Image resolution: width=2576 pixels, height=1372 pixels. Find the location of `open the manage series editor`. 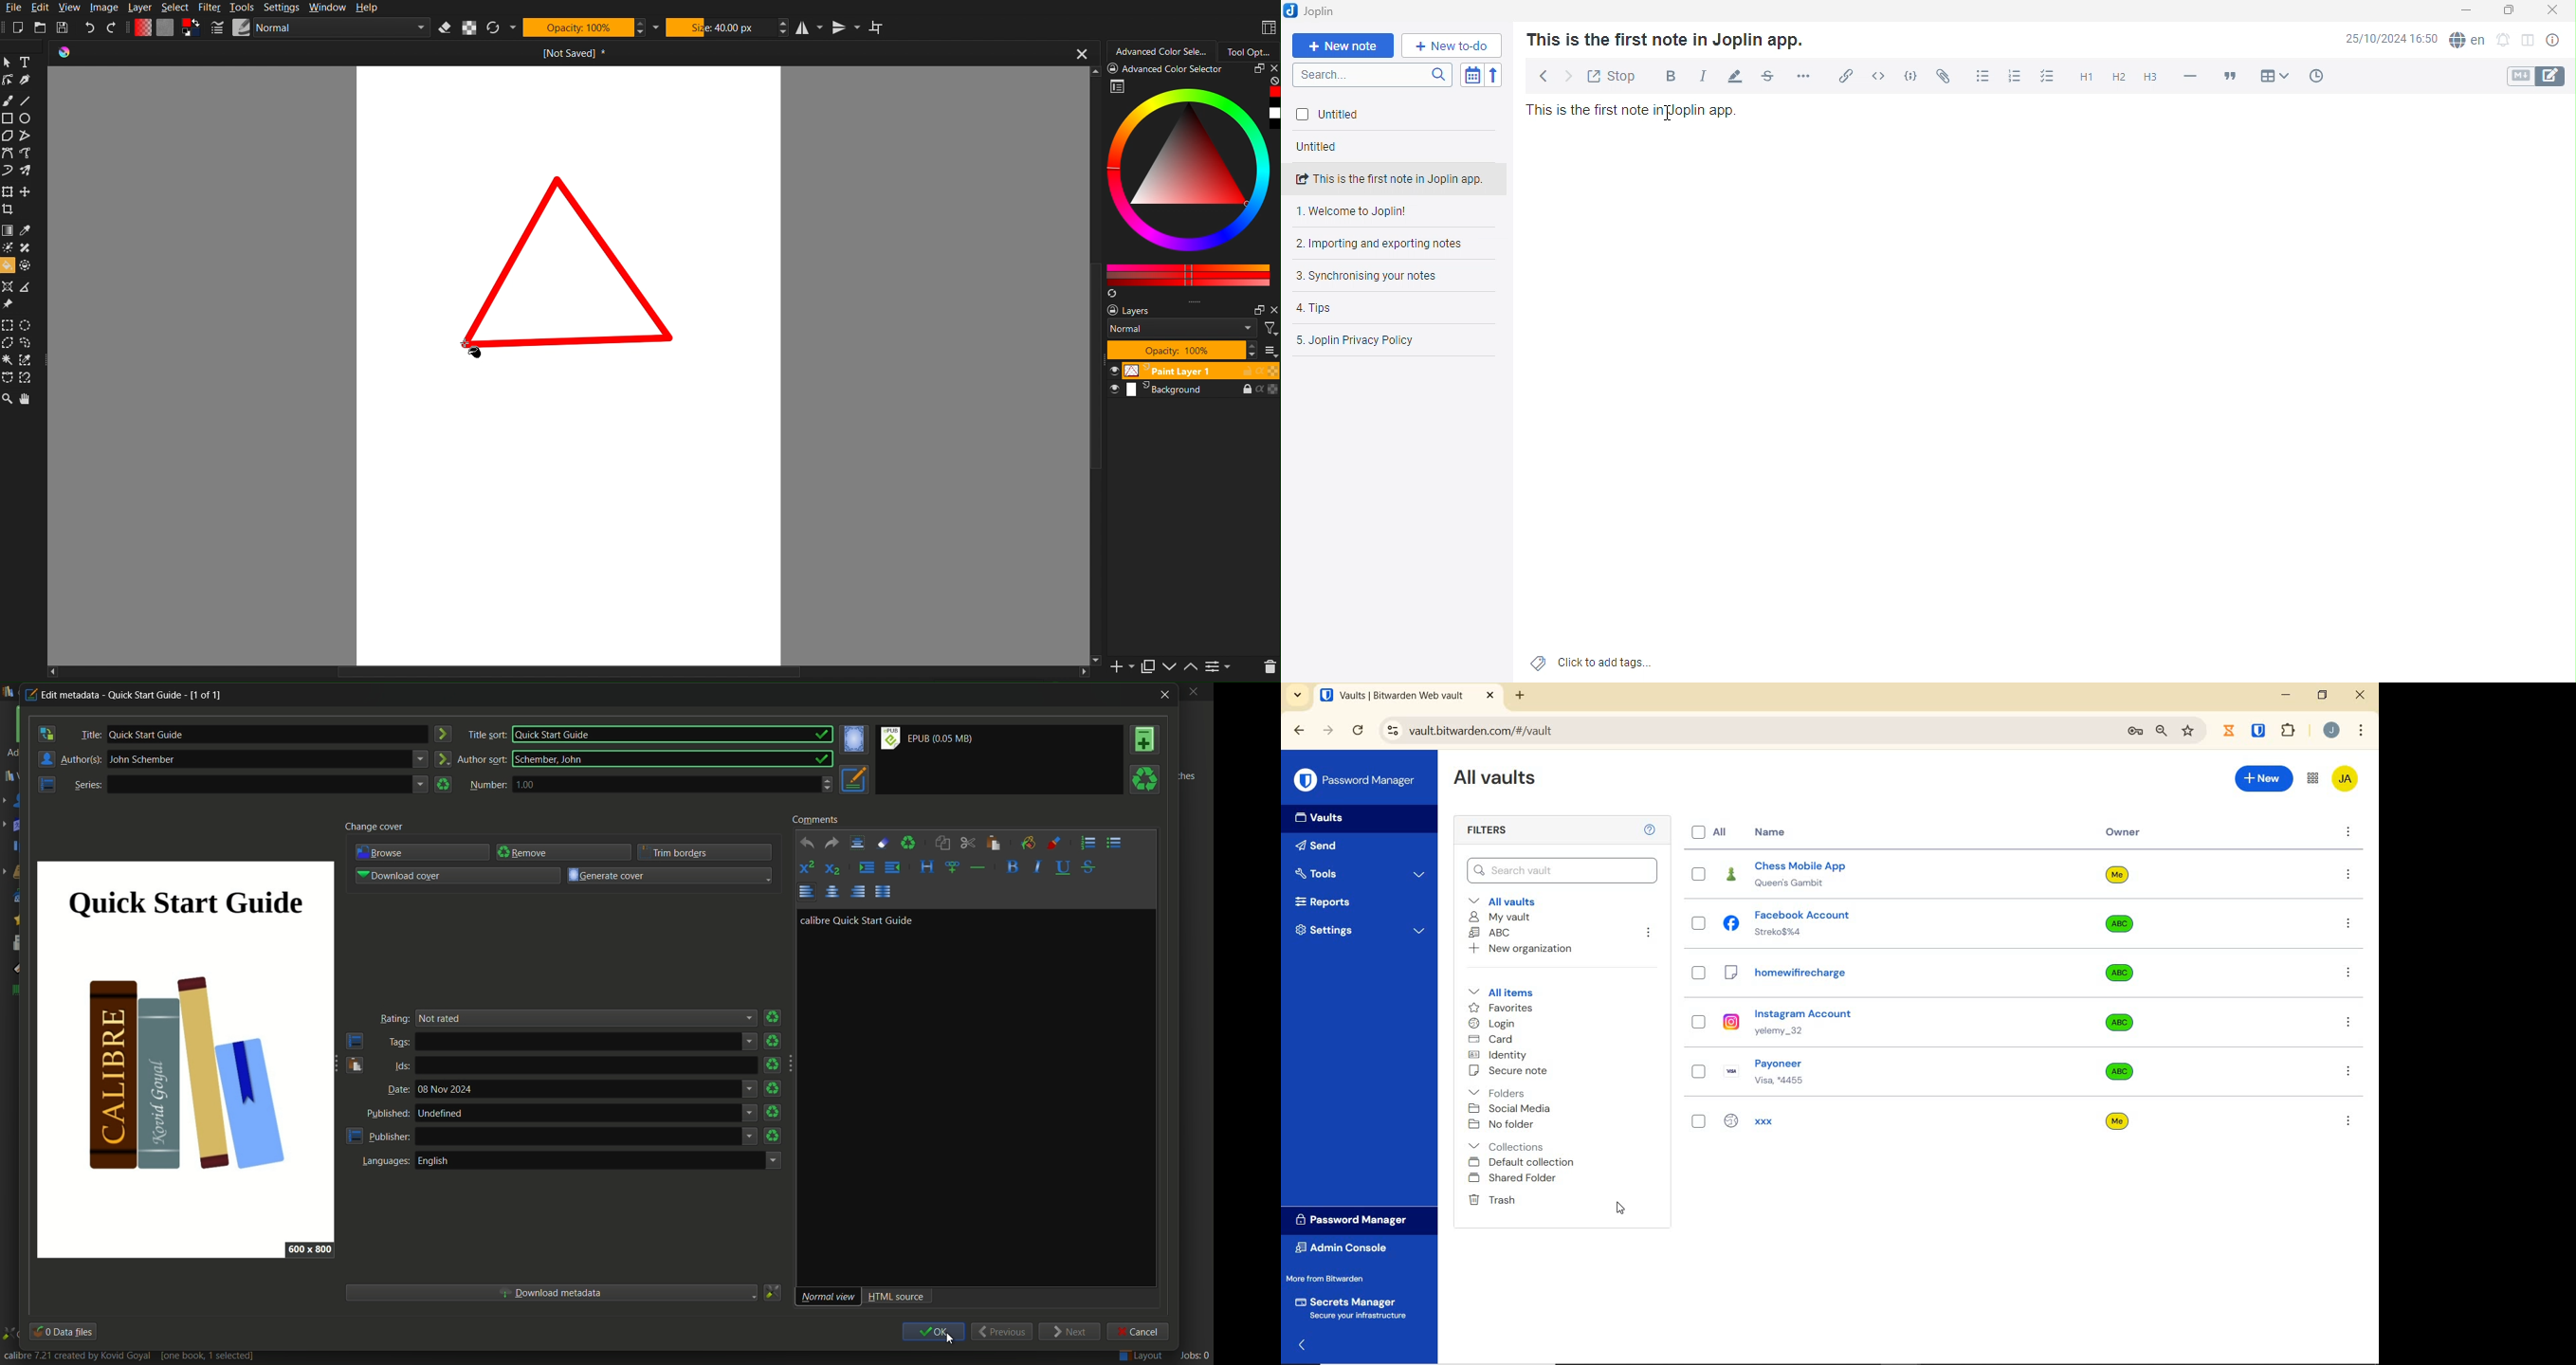

open the manage series editor is located at coordinates (51, 786).